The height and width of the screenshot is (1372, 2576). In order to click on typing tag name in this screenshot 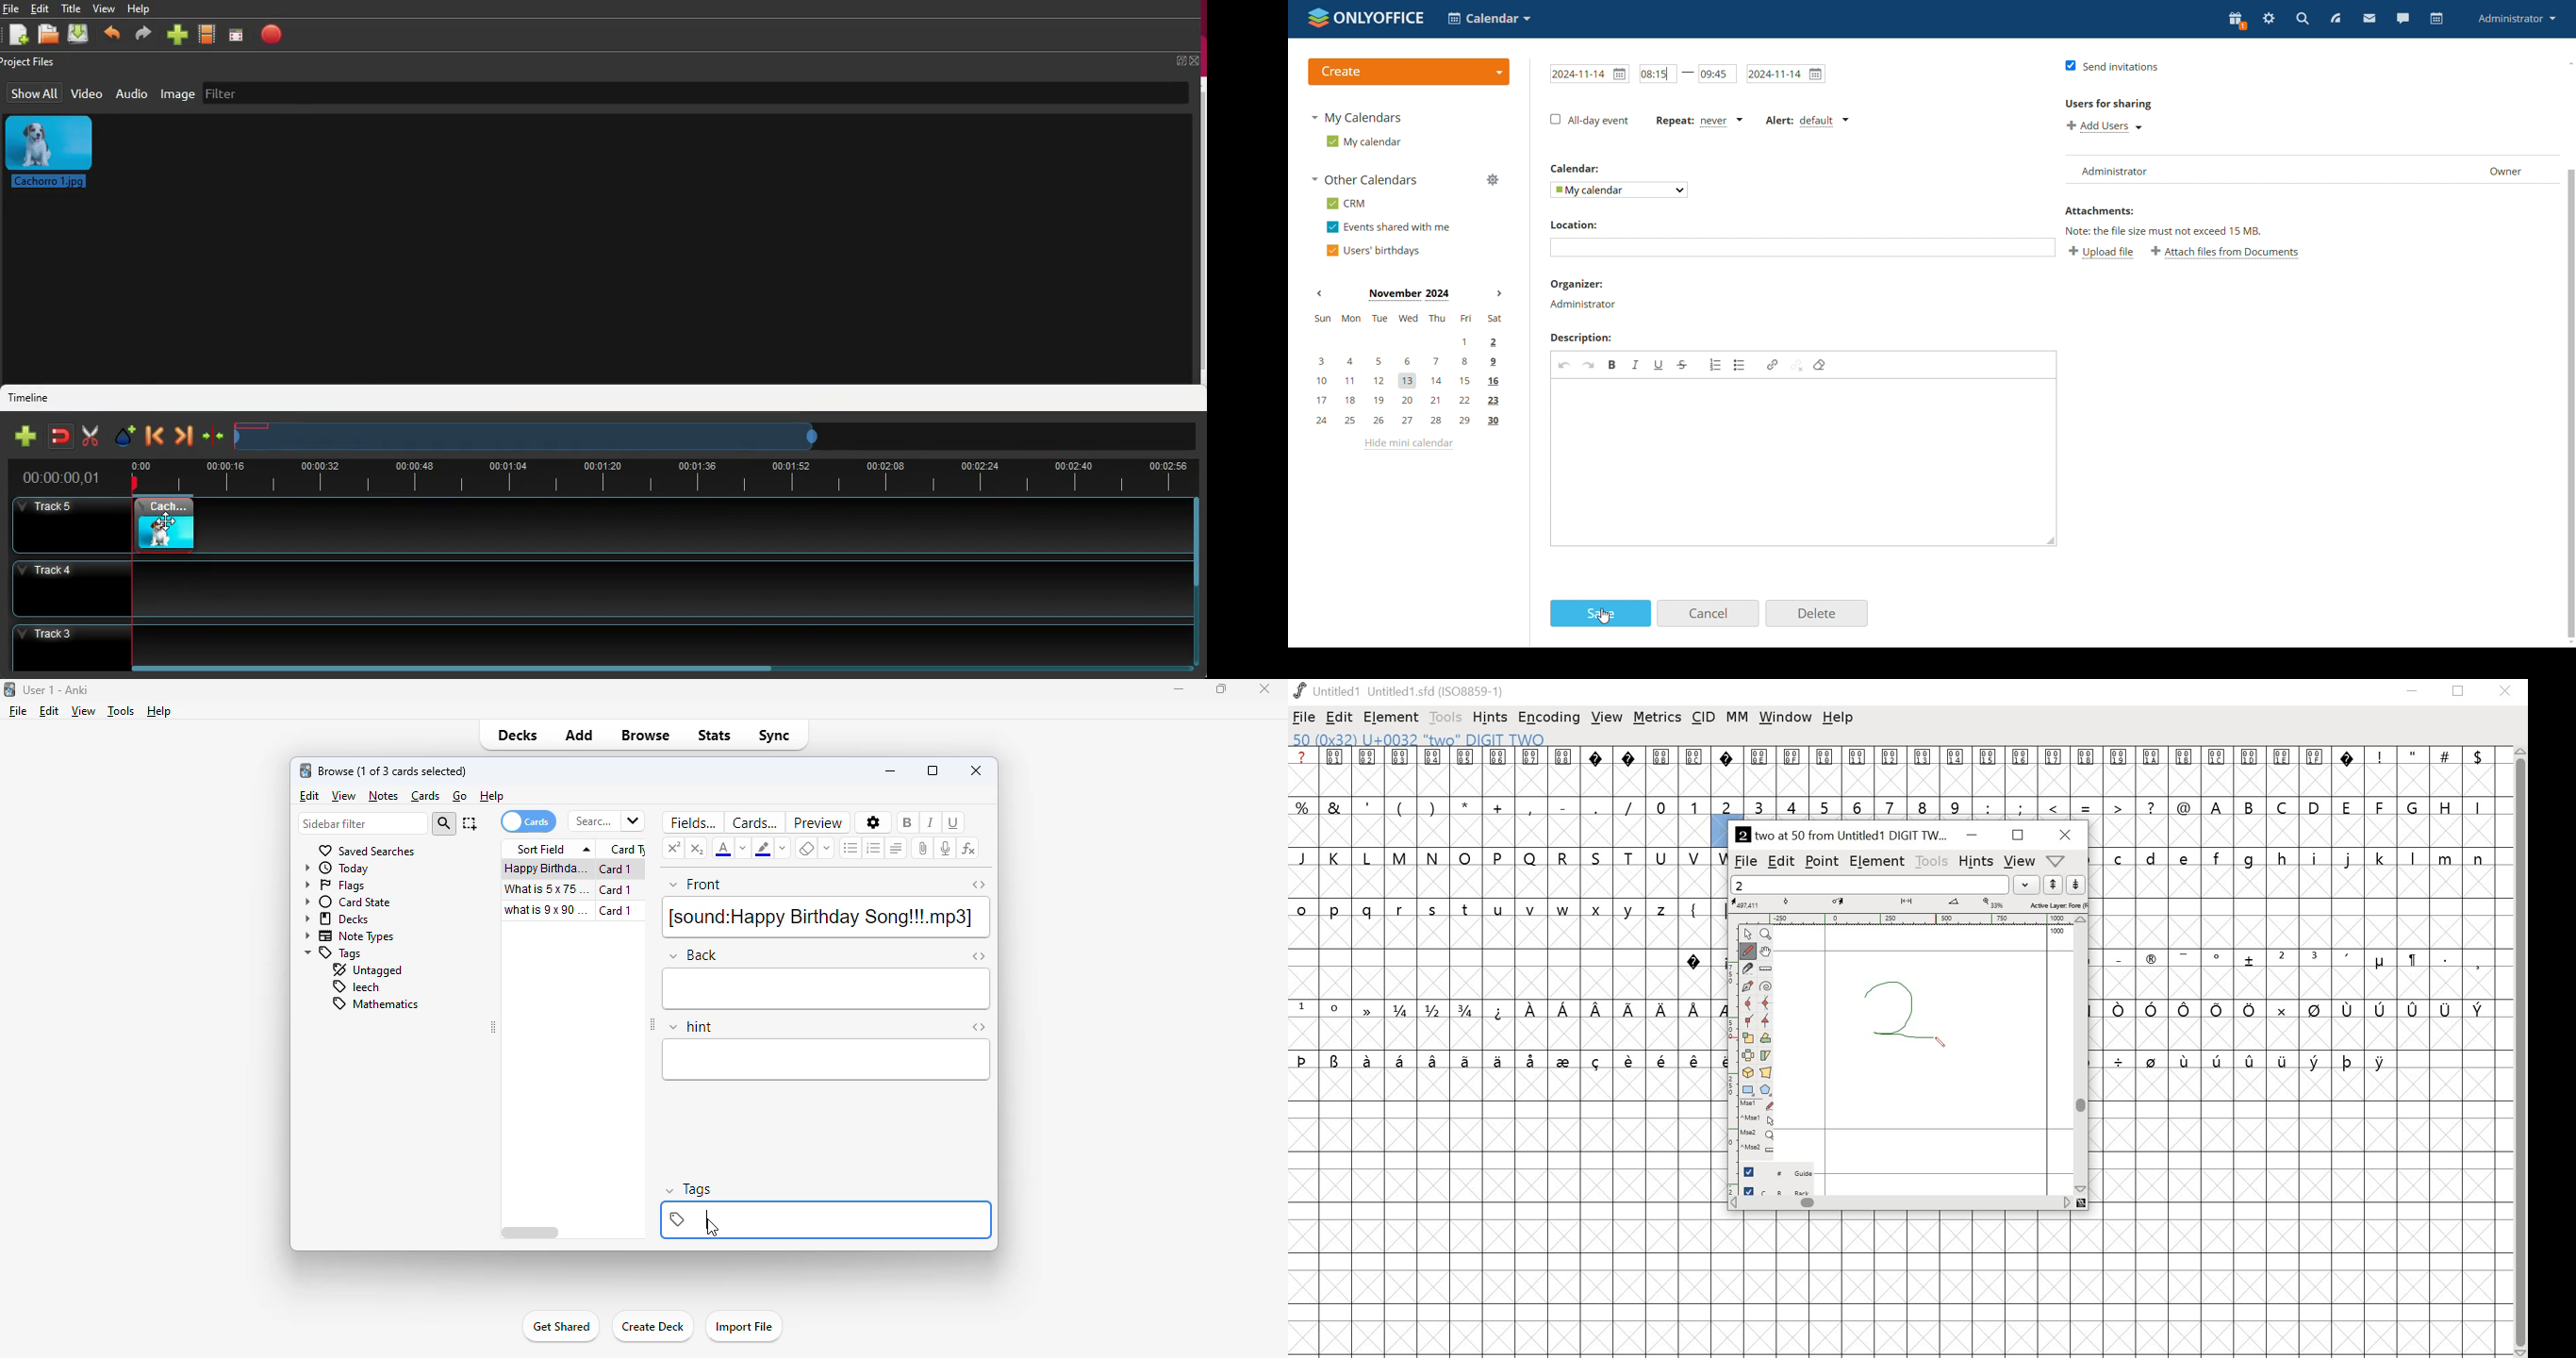, I will do `click(828, 1219)`.